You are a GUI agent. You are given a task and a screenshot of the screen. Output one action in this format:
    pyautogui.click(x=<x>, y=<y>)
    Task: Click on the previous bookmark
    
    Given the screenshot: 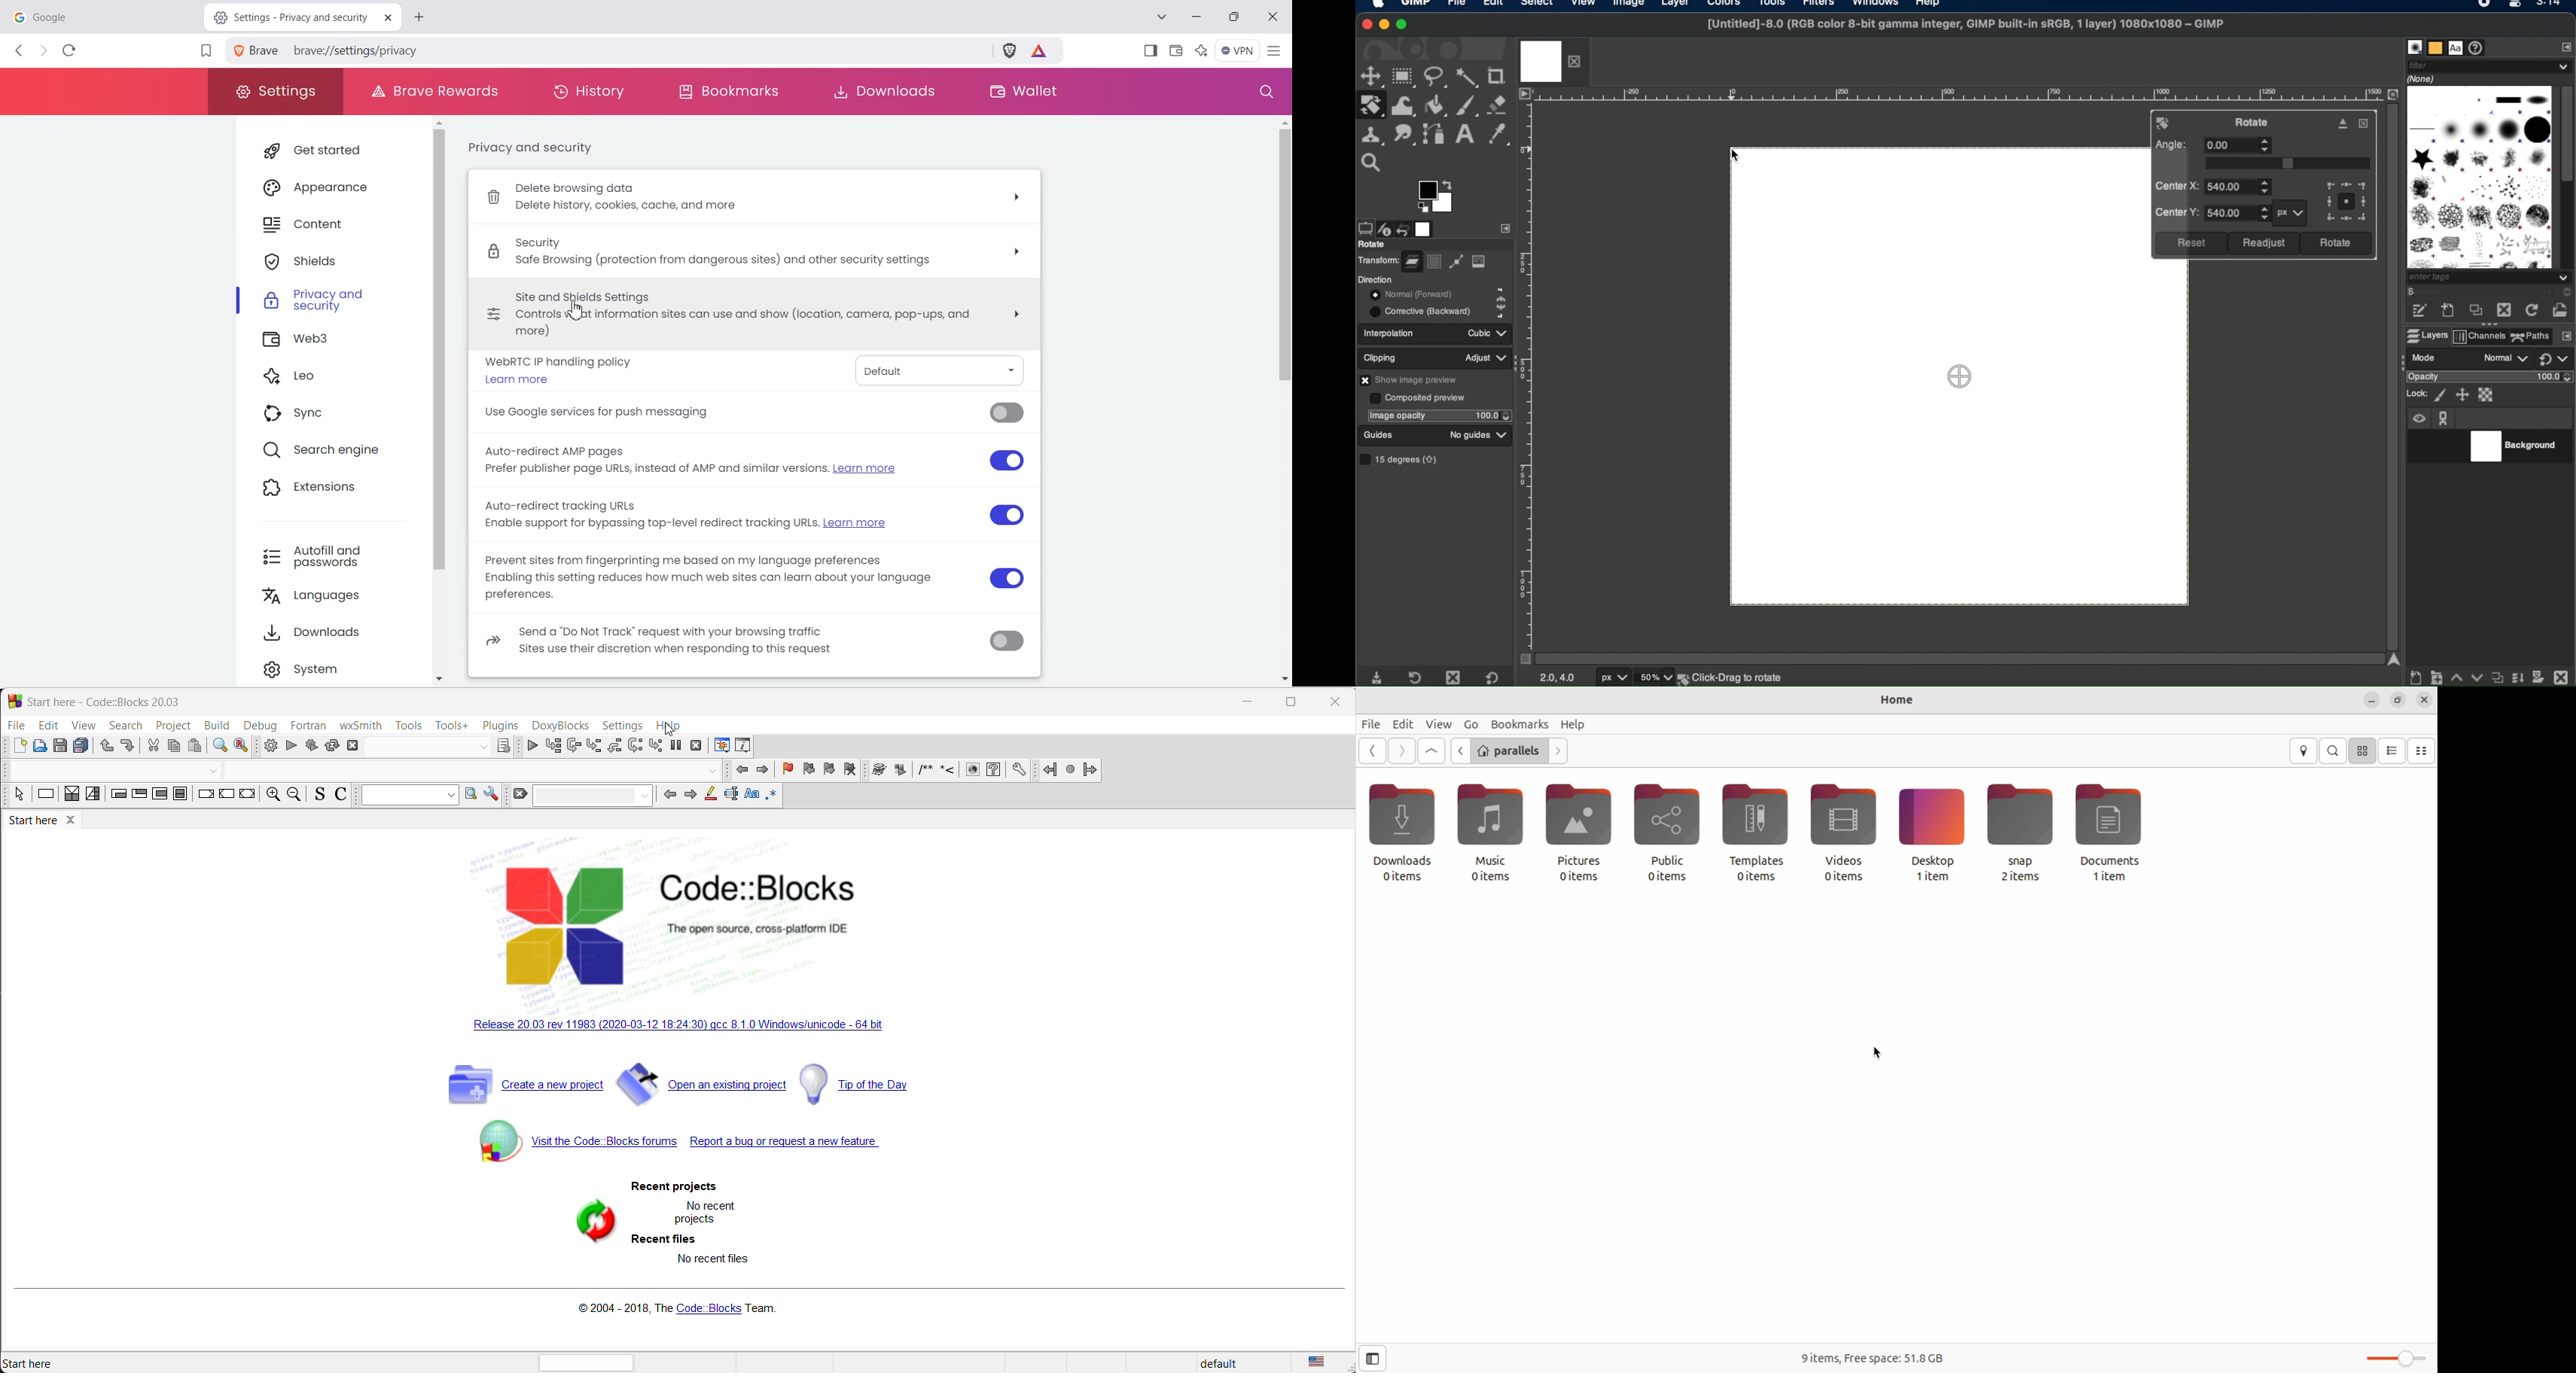 What is the action you would take?
    pyautogui.click(x=809, y=770)
    